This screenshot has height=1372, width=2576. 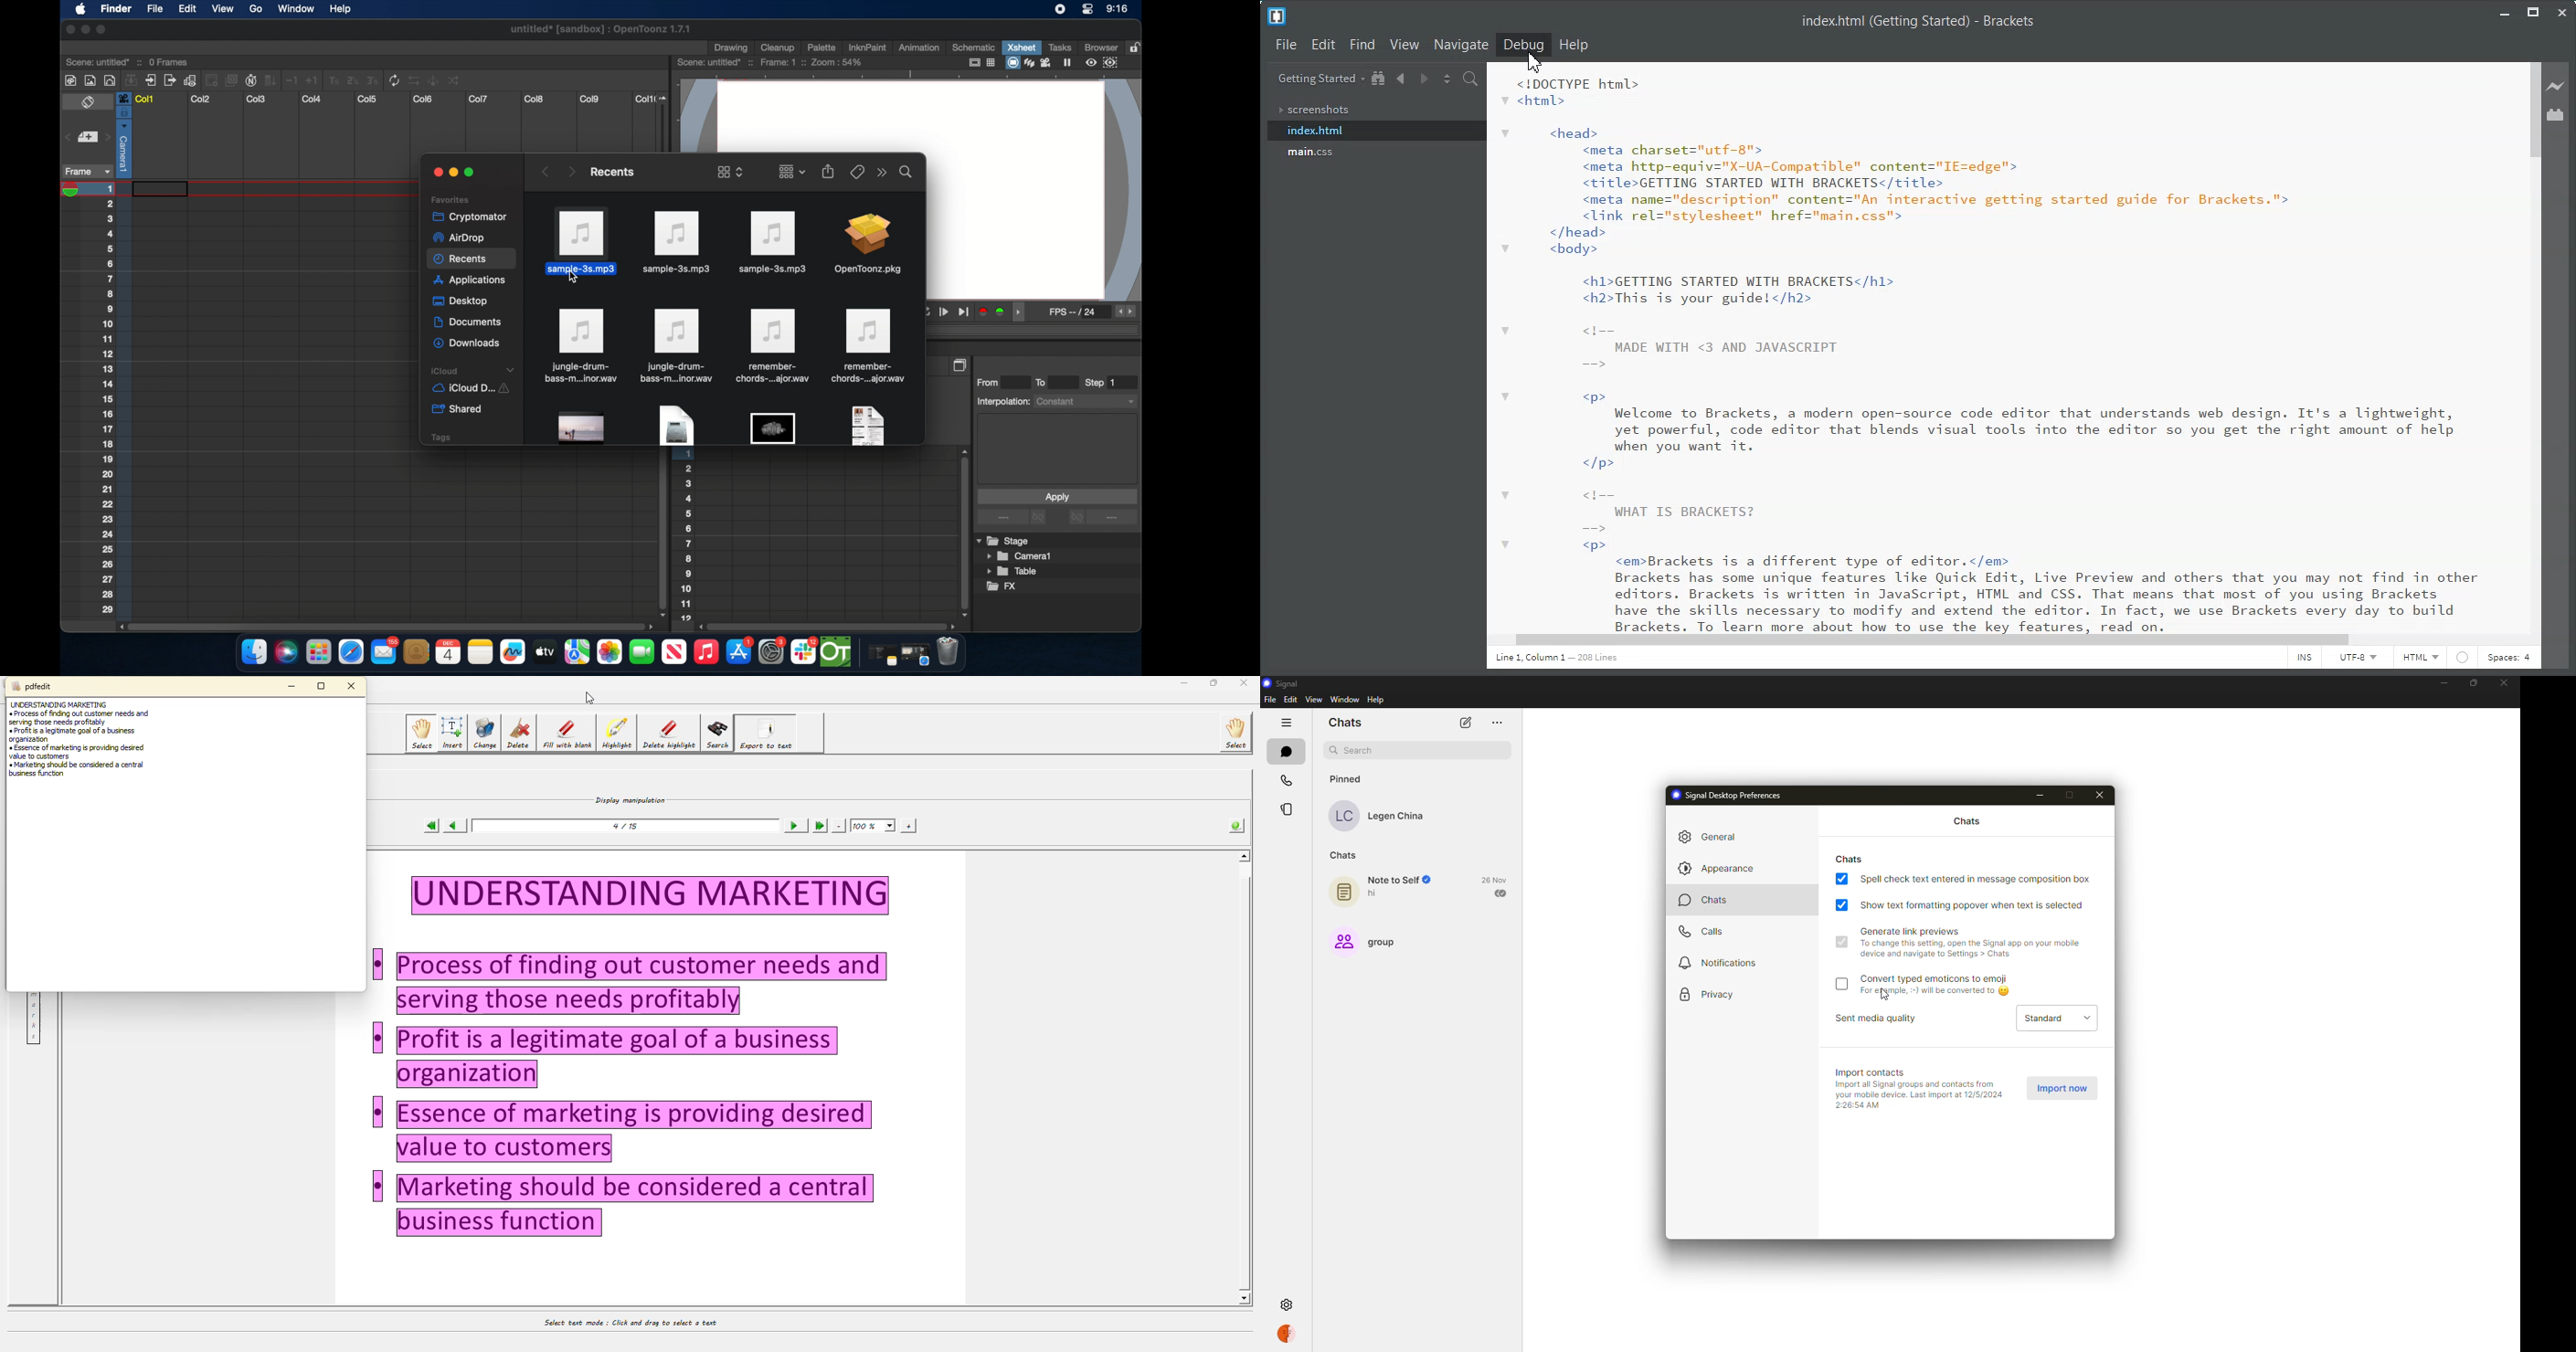 I want to click on safari, so click(x=352, y=652).